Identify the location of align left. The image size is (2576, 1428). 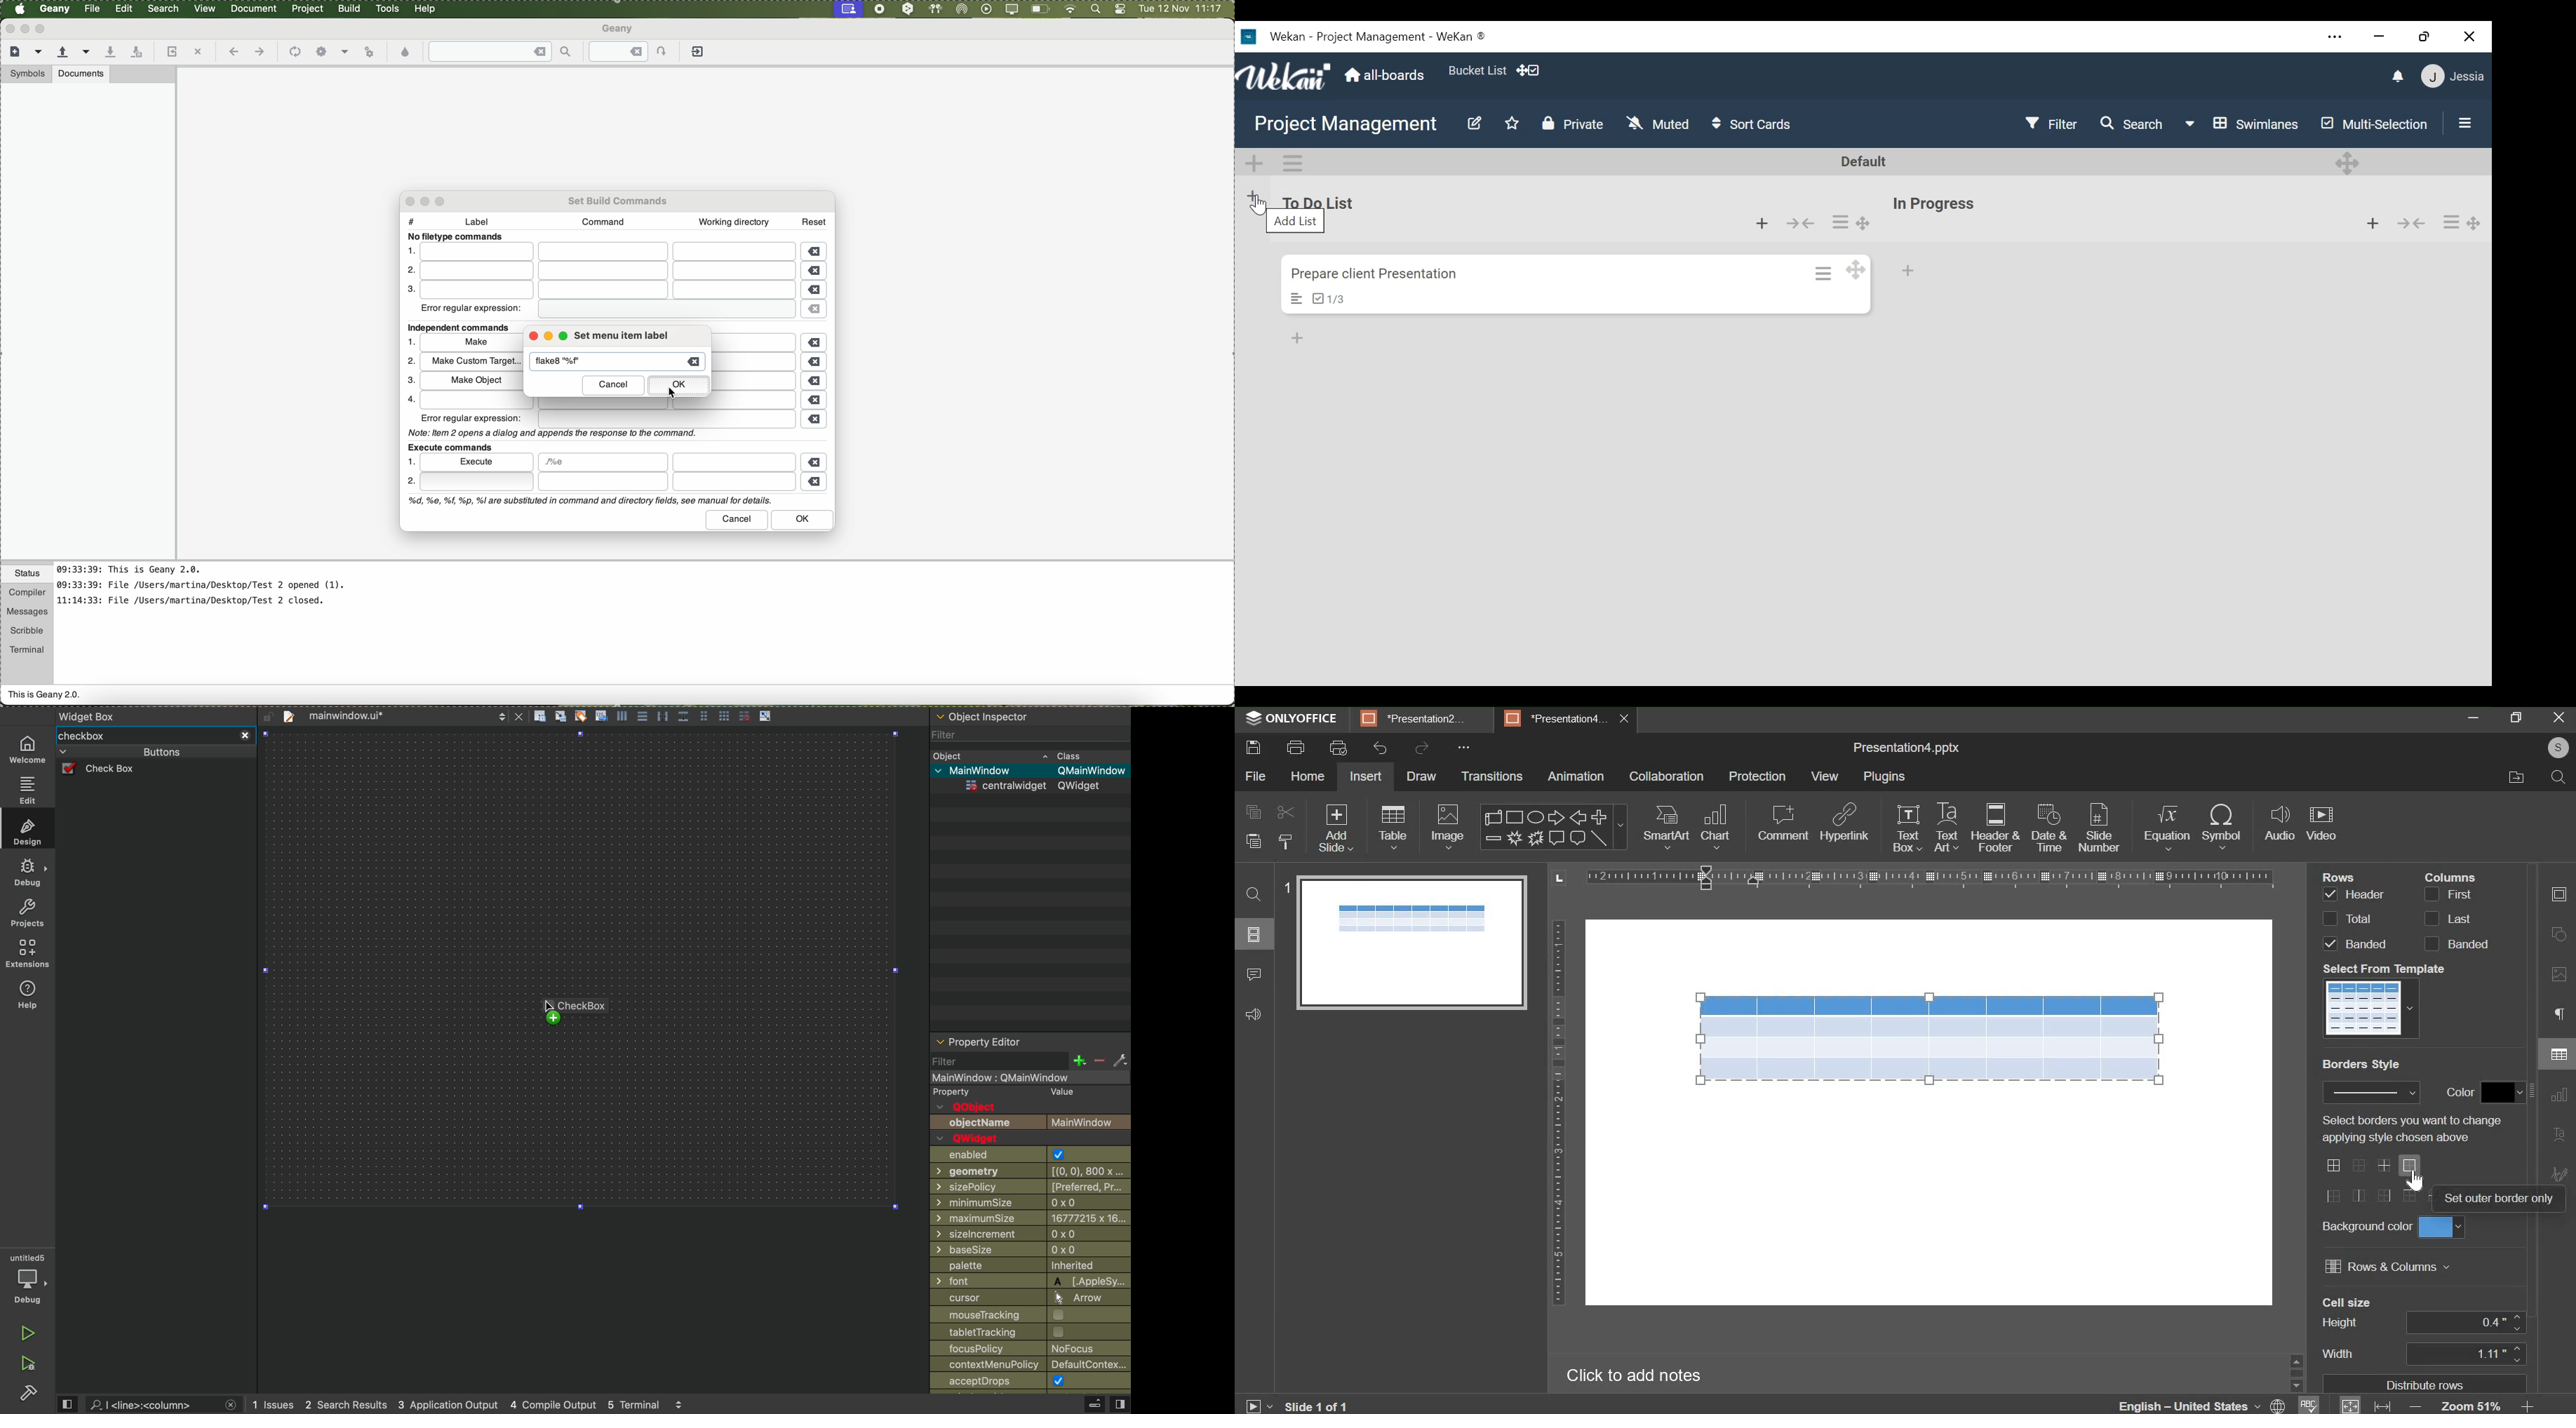
(622, 715).